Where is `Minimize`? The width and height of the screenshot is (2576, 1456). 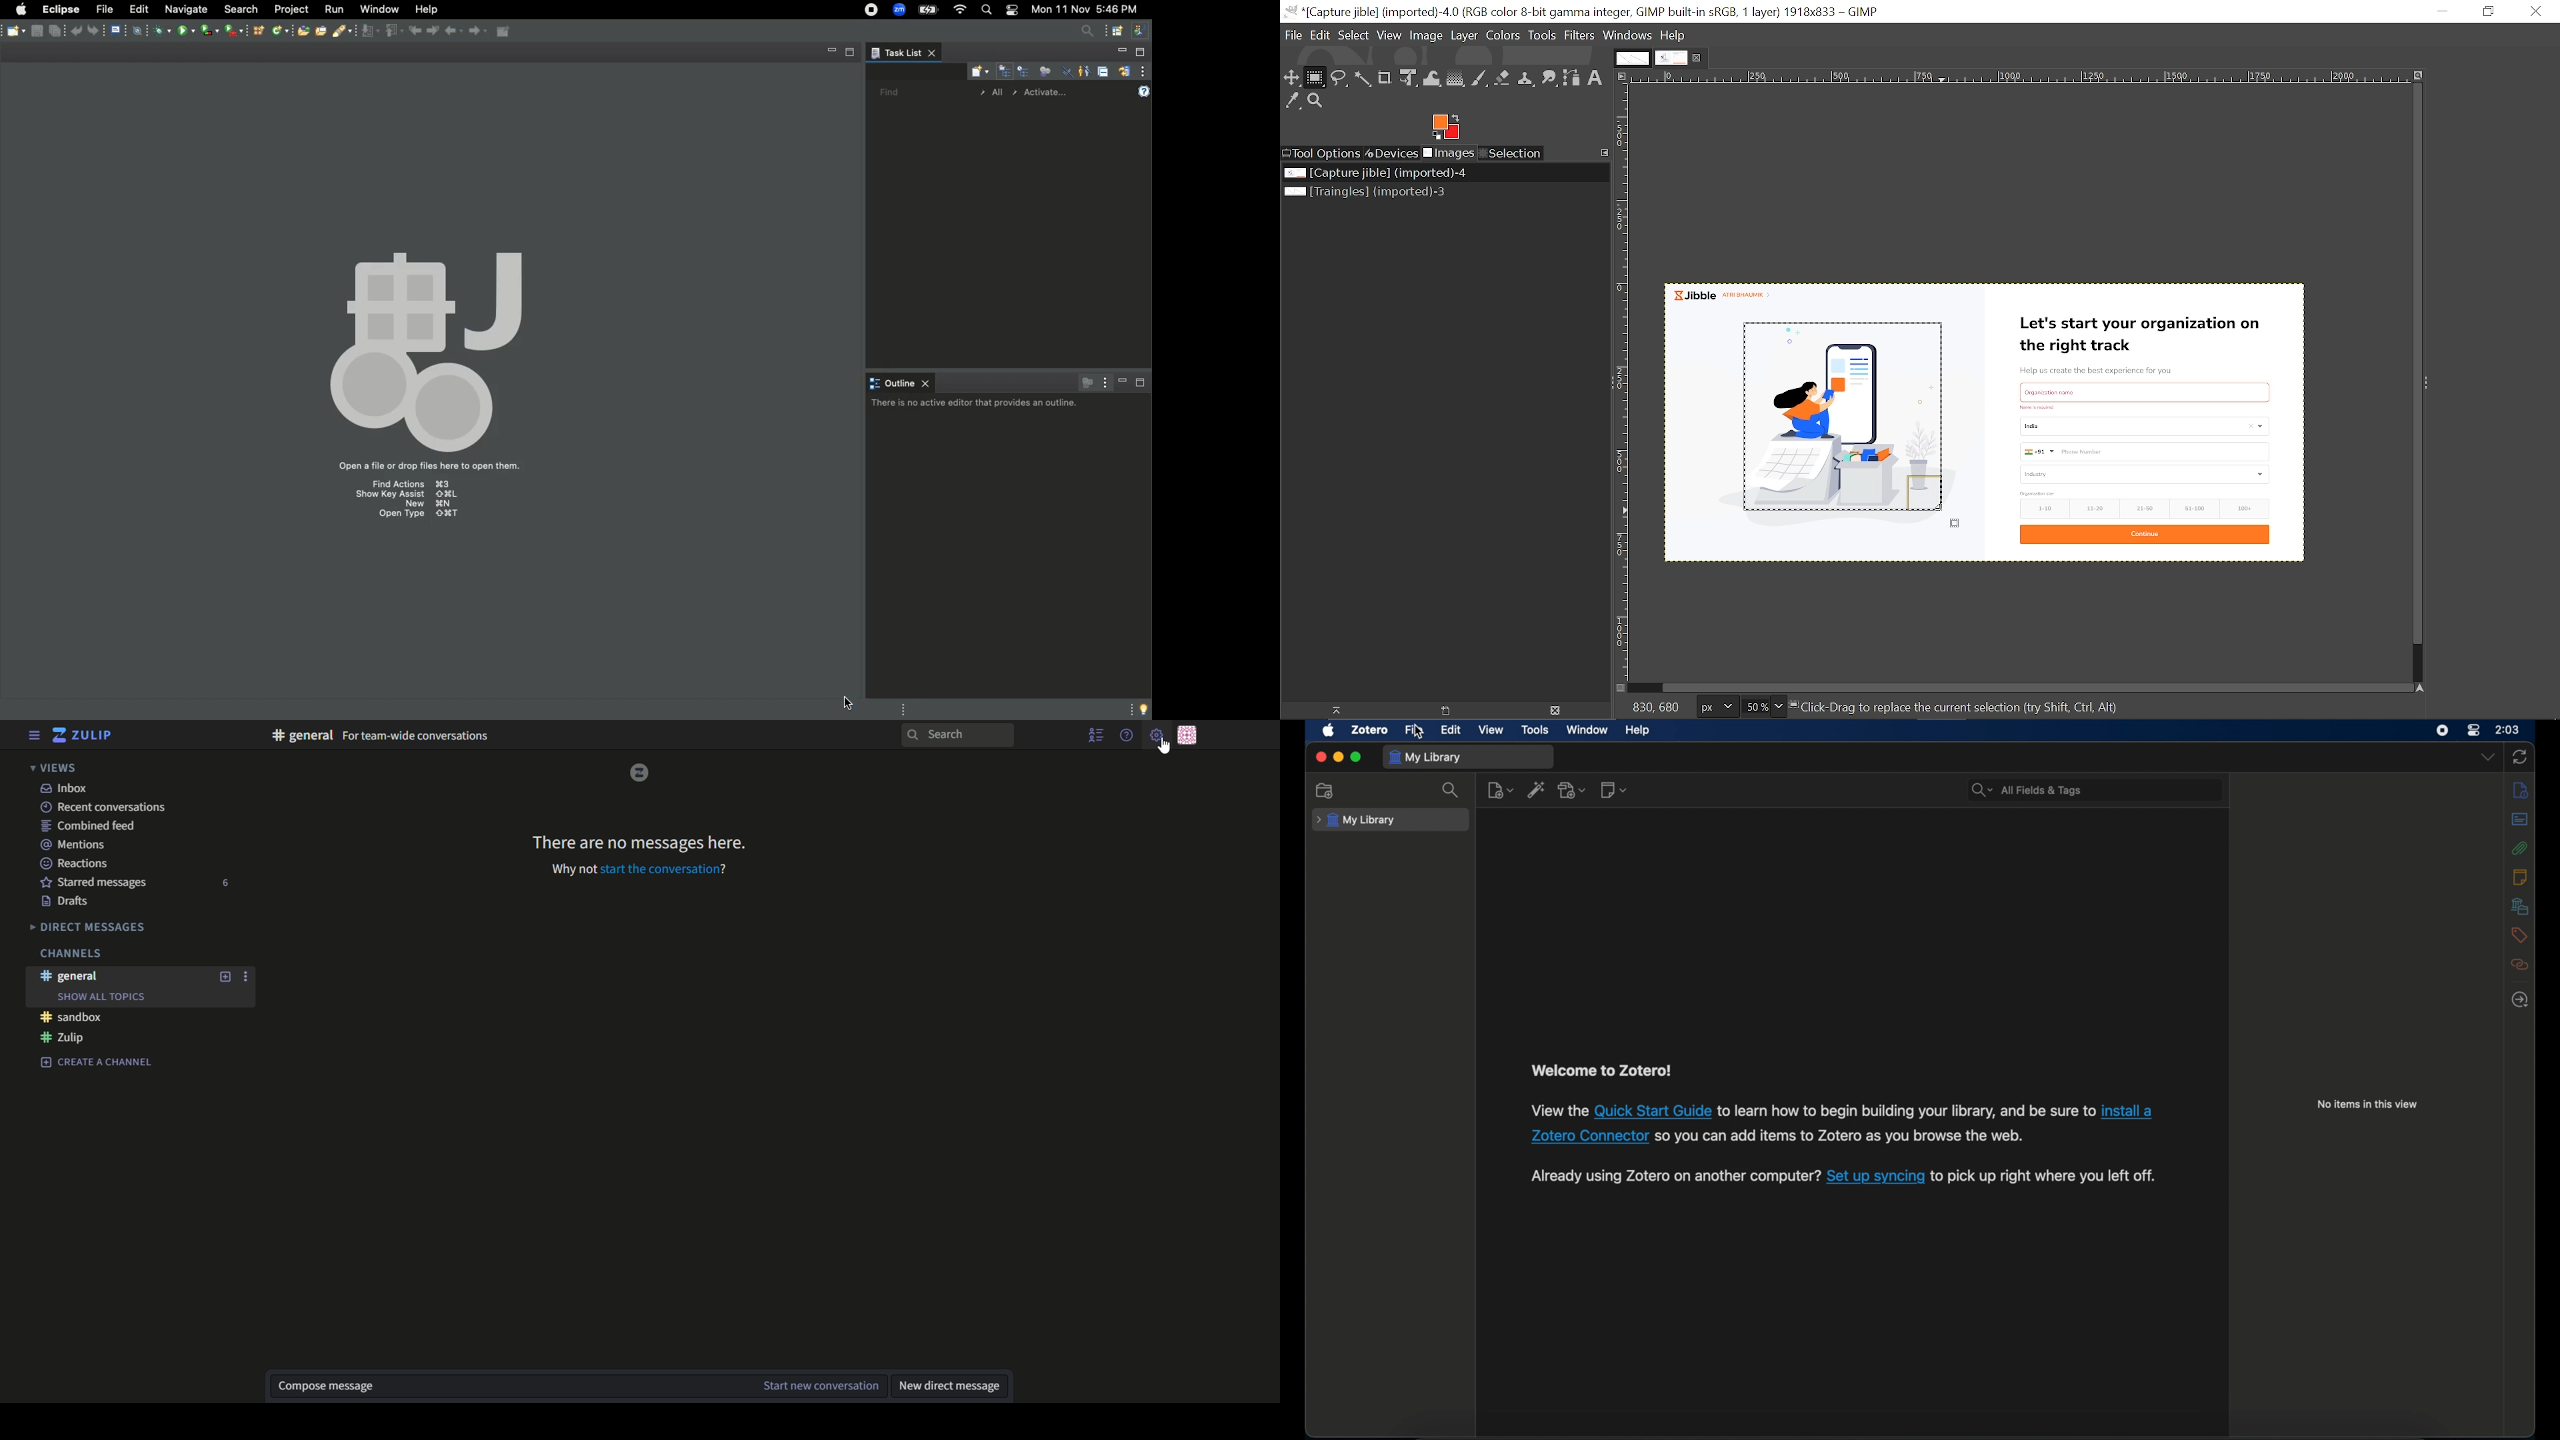
Minimize is located at coordinates (1122, 382).